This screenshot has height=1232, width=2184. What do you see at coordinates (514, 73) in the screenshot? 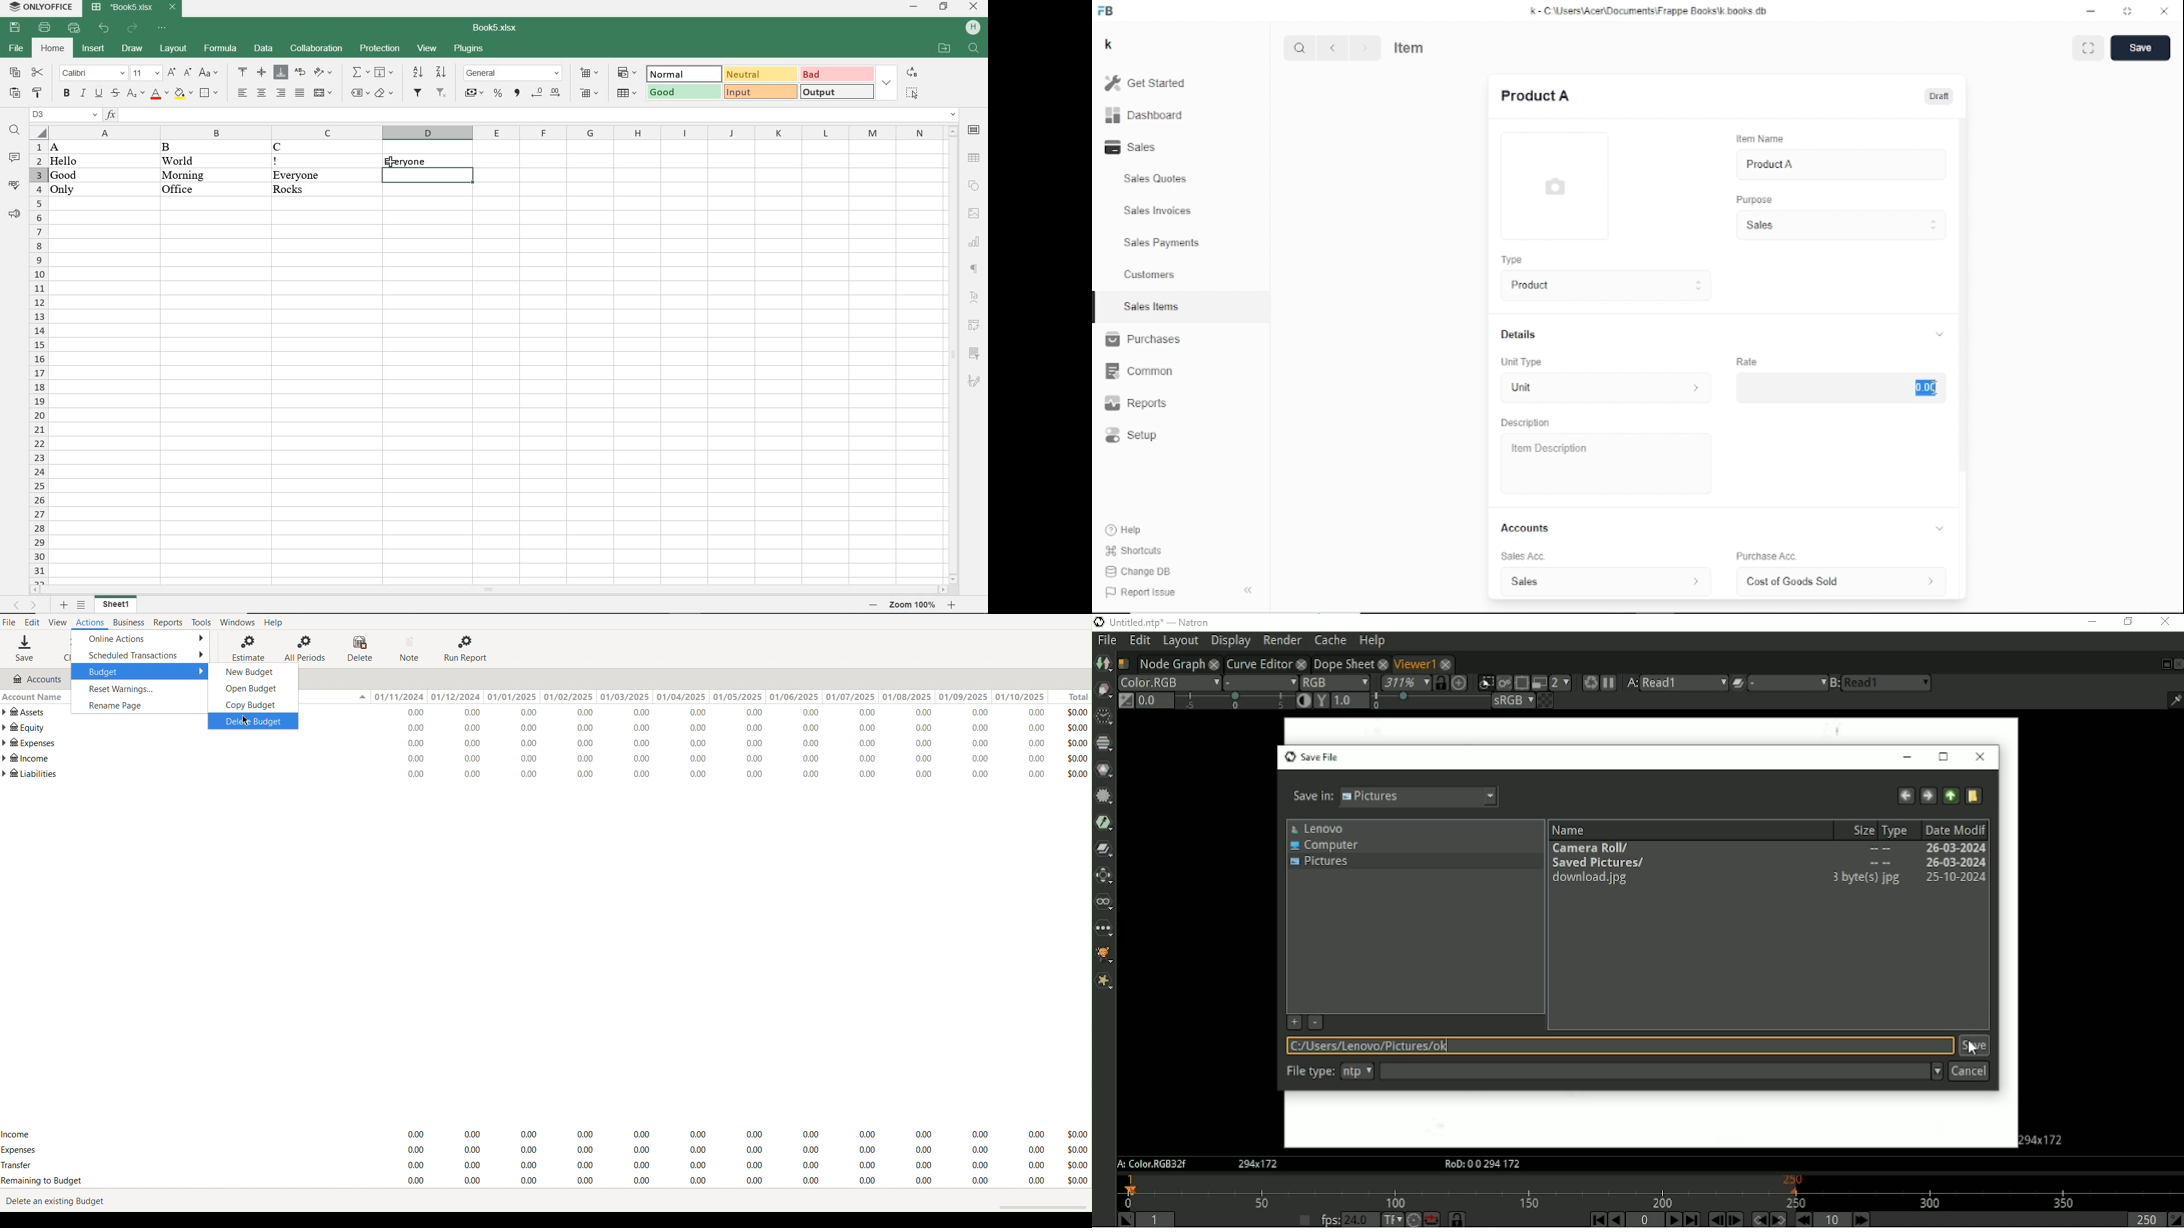
I see `number format` at bounding box center [514, 73].